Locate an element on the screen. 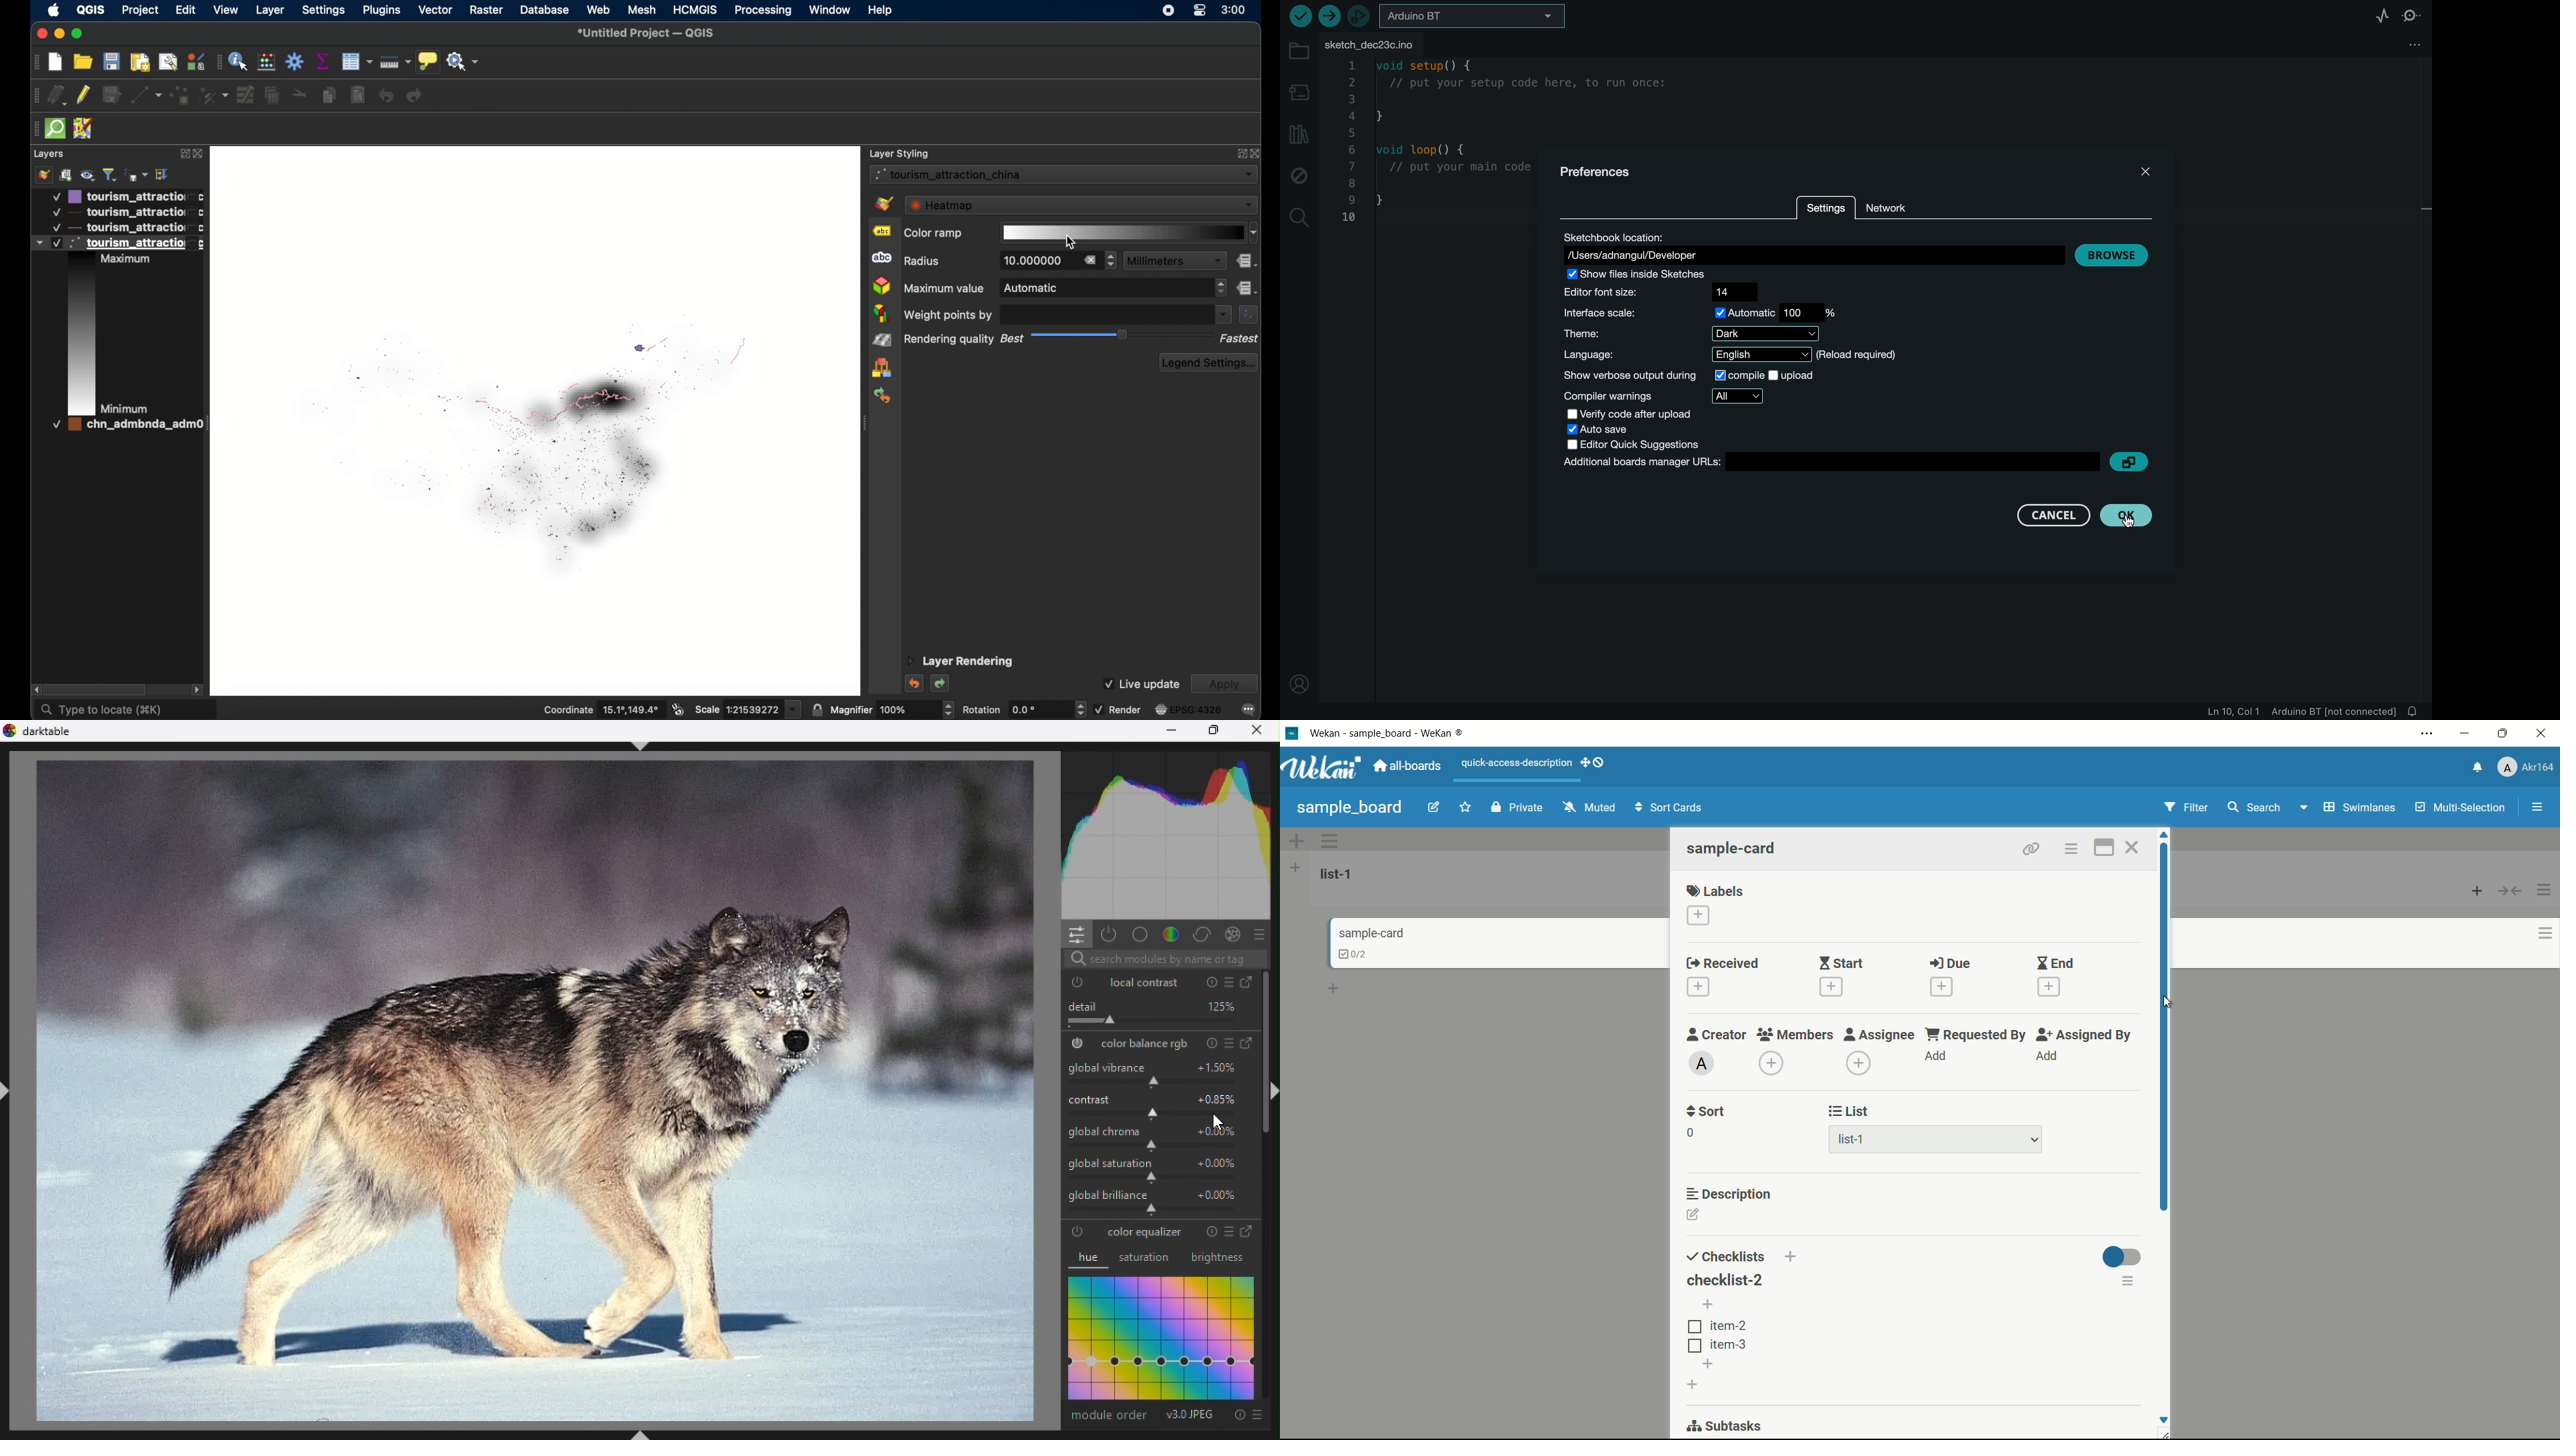  presets is located at coordinates (1227, 1044).